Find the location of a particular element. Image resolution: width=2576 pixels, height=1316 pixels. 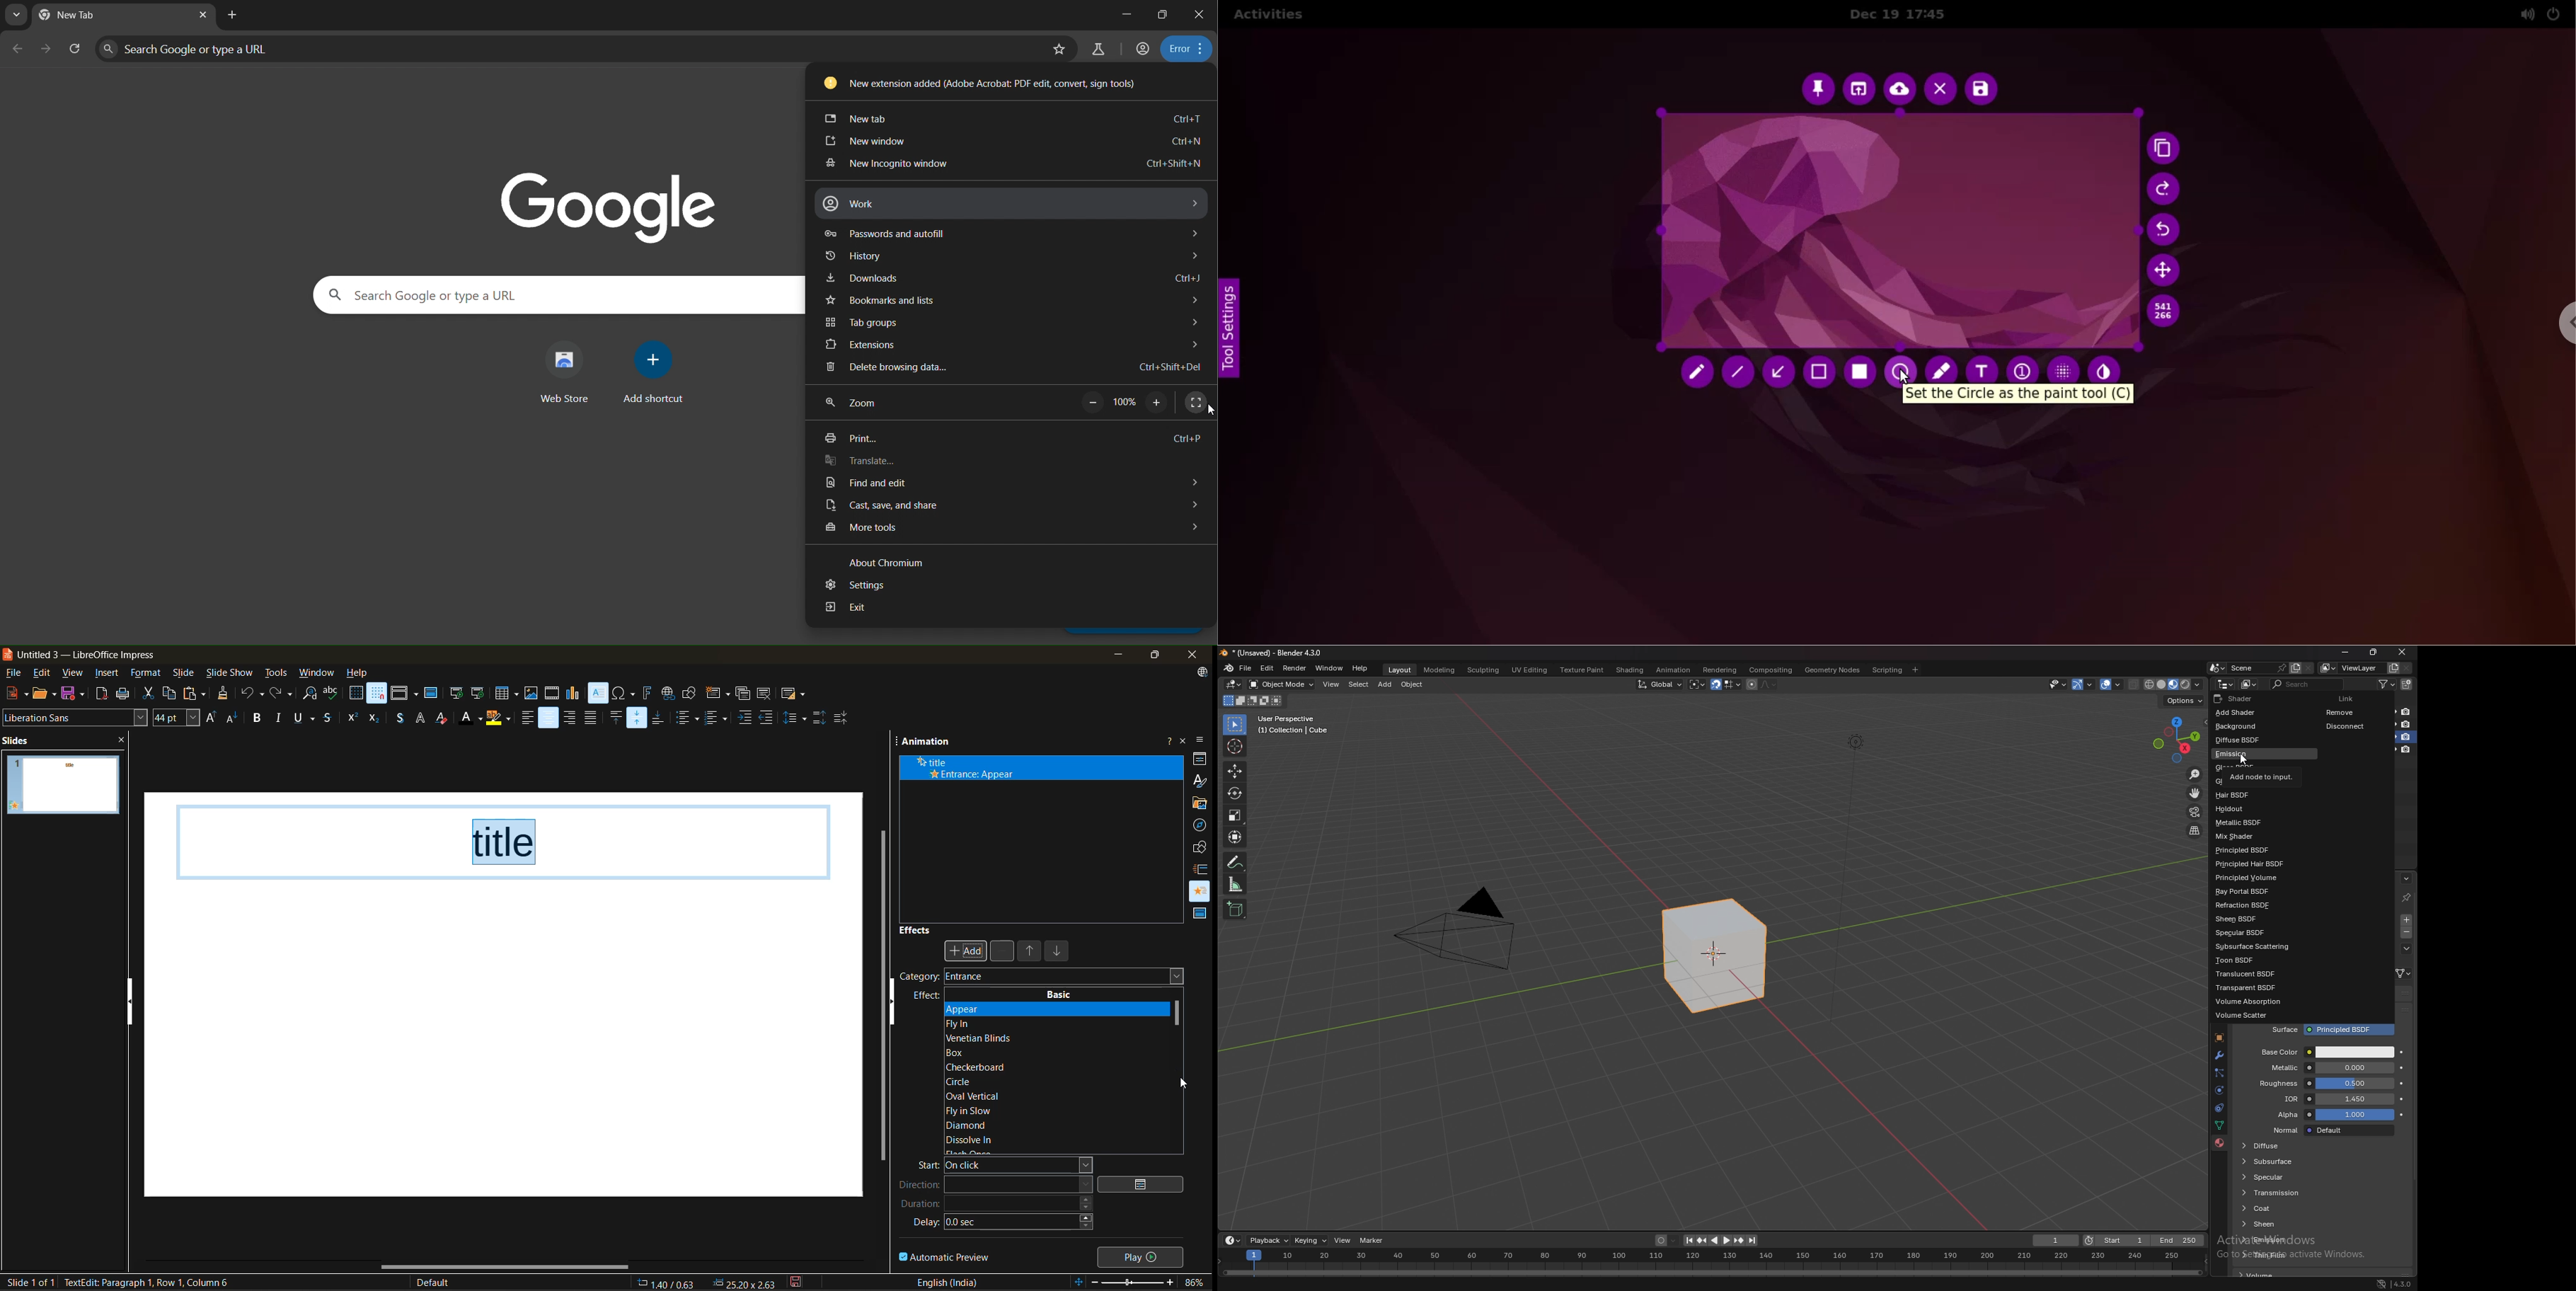

set line spacing is located at coordinates (796, 717).